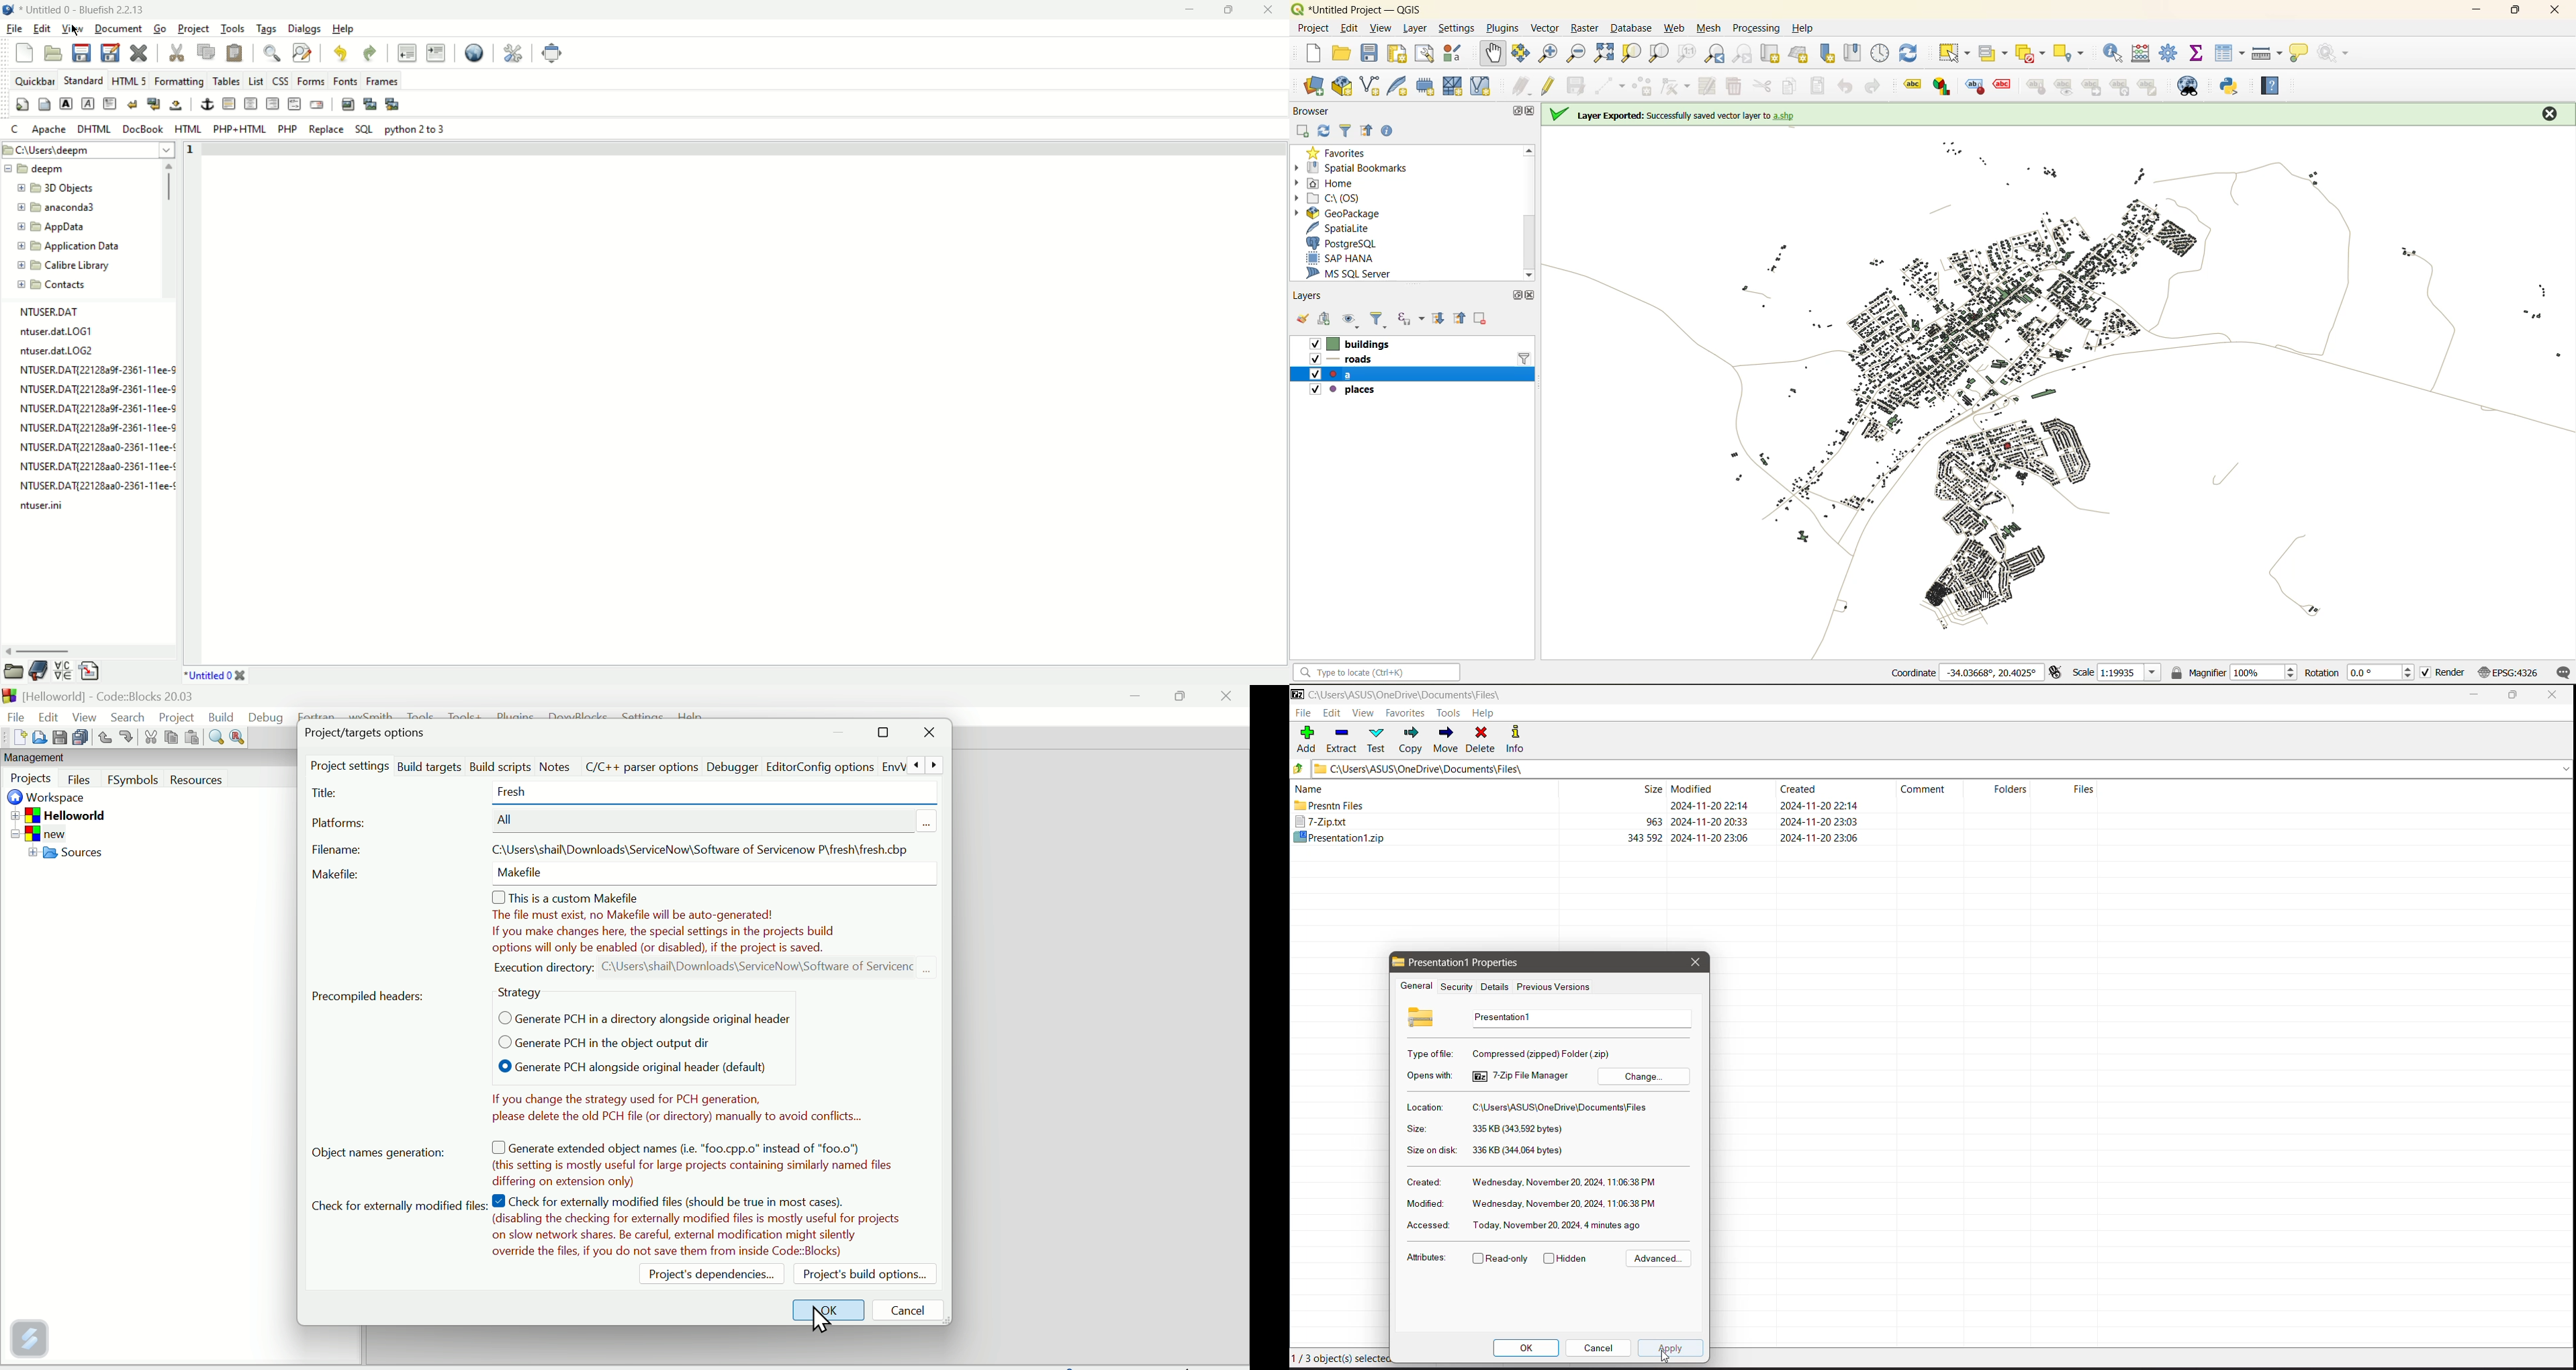 The image size is (2576, 1372). Describe the element at coordinates (1551, 54) in the screenshot. I see `zoom in` at that location.